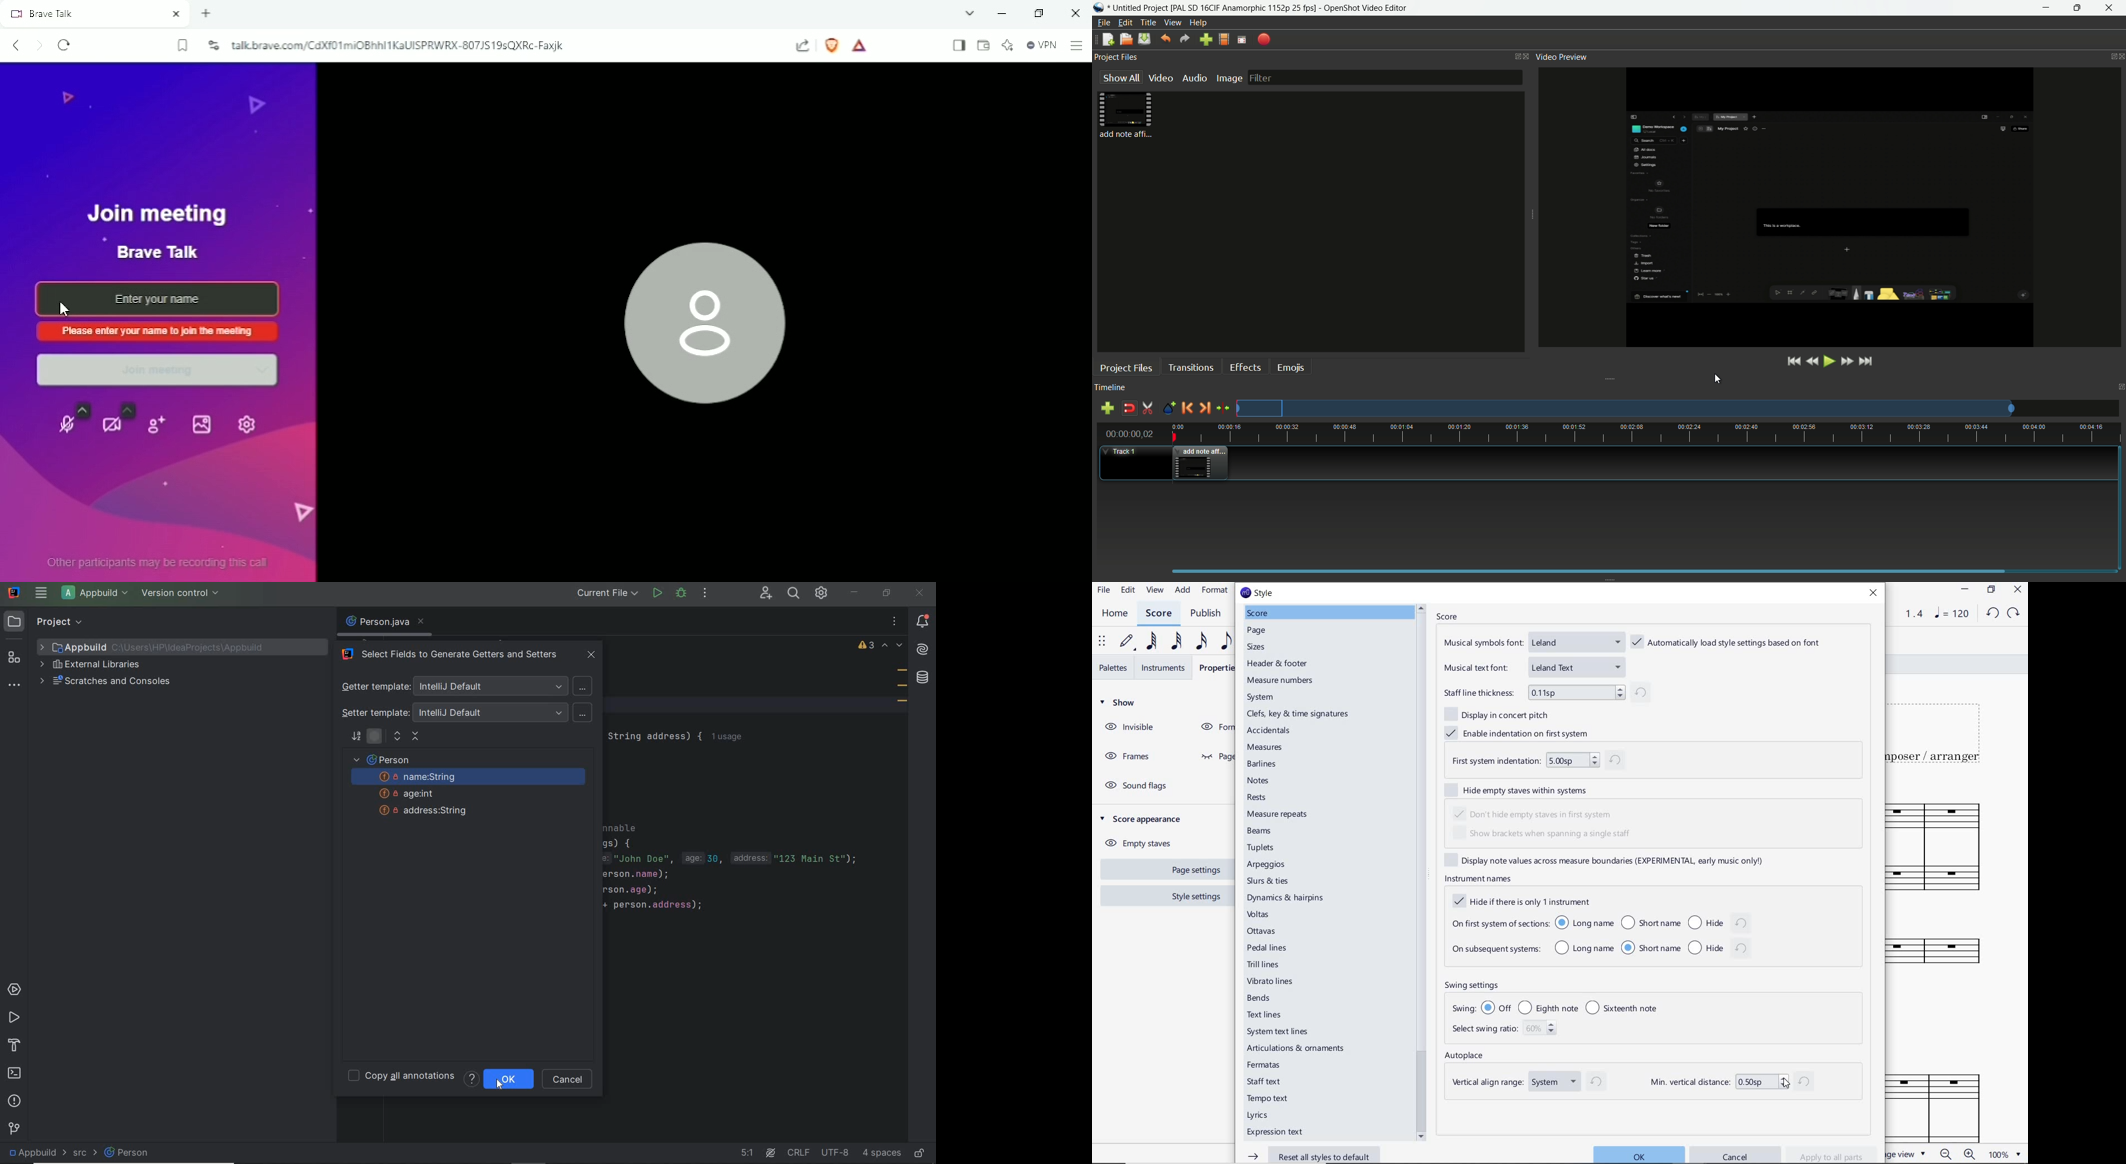  What do you see at coordinates (182, 46) in the screenshot?
I see `Bookmark this tab` at bounding box center [182, 46].